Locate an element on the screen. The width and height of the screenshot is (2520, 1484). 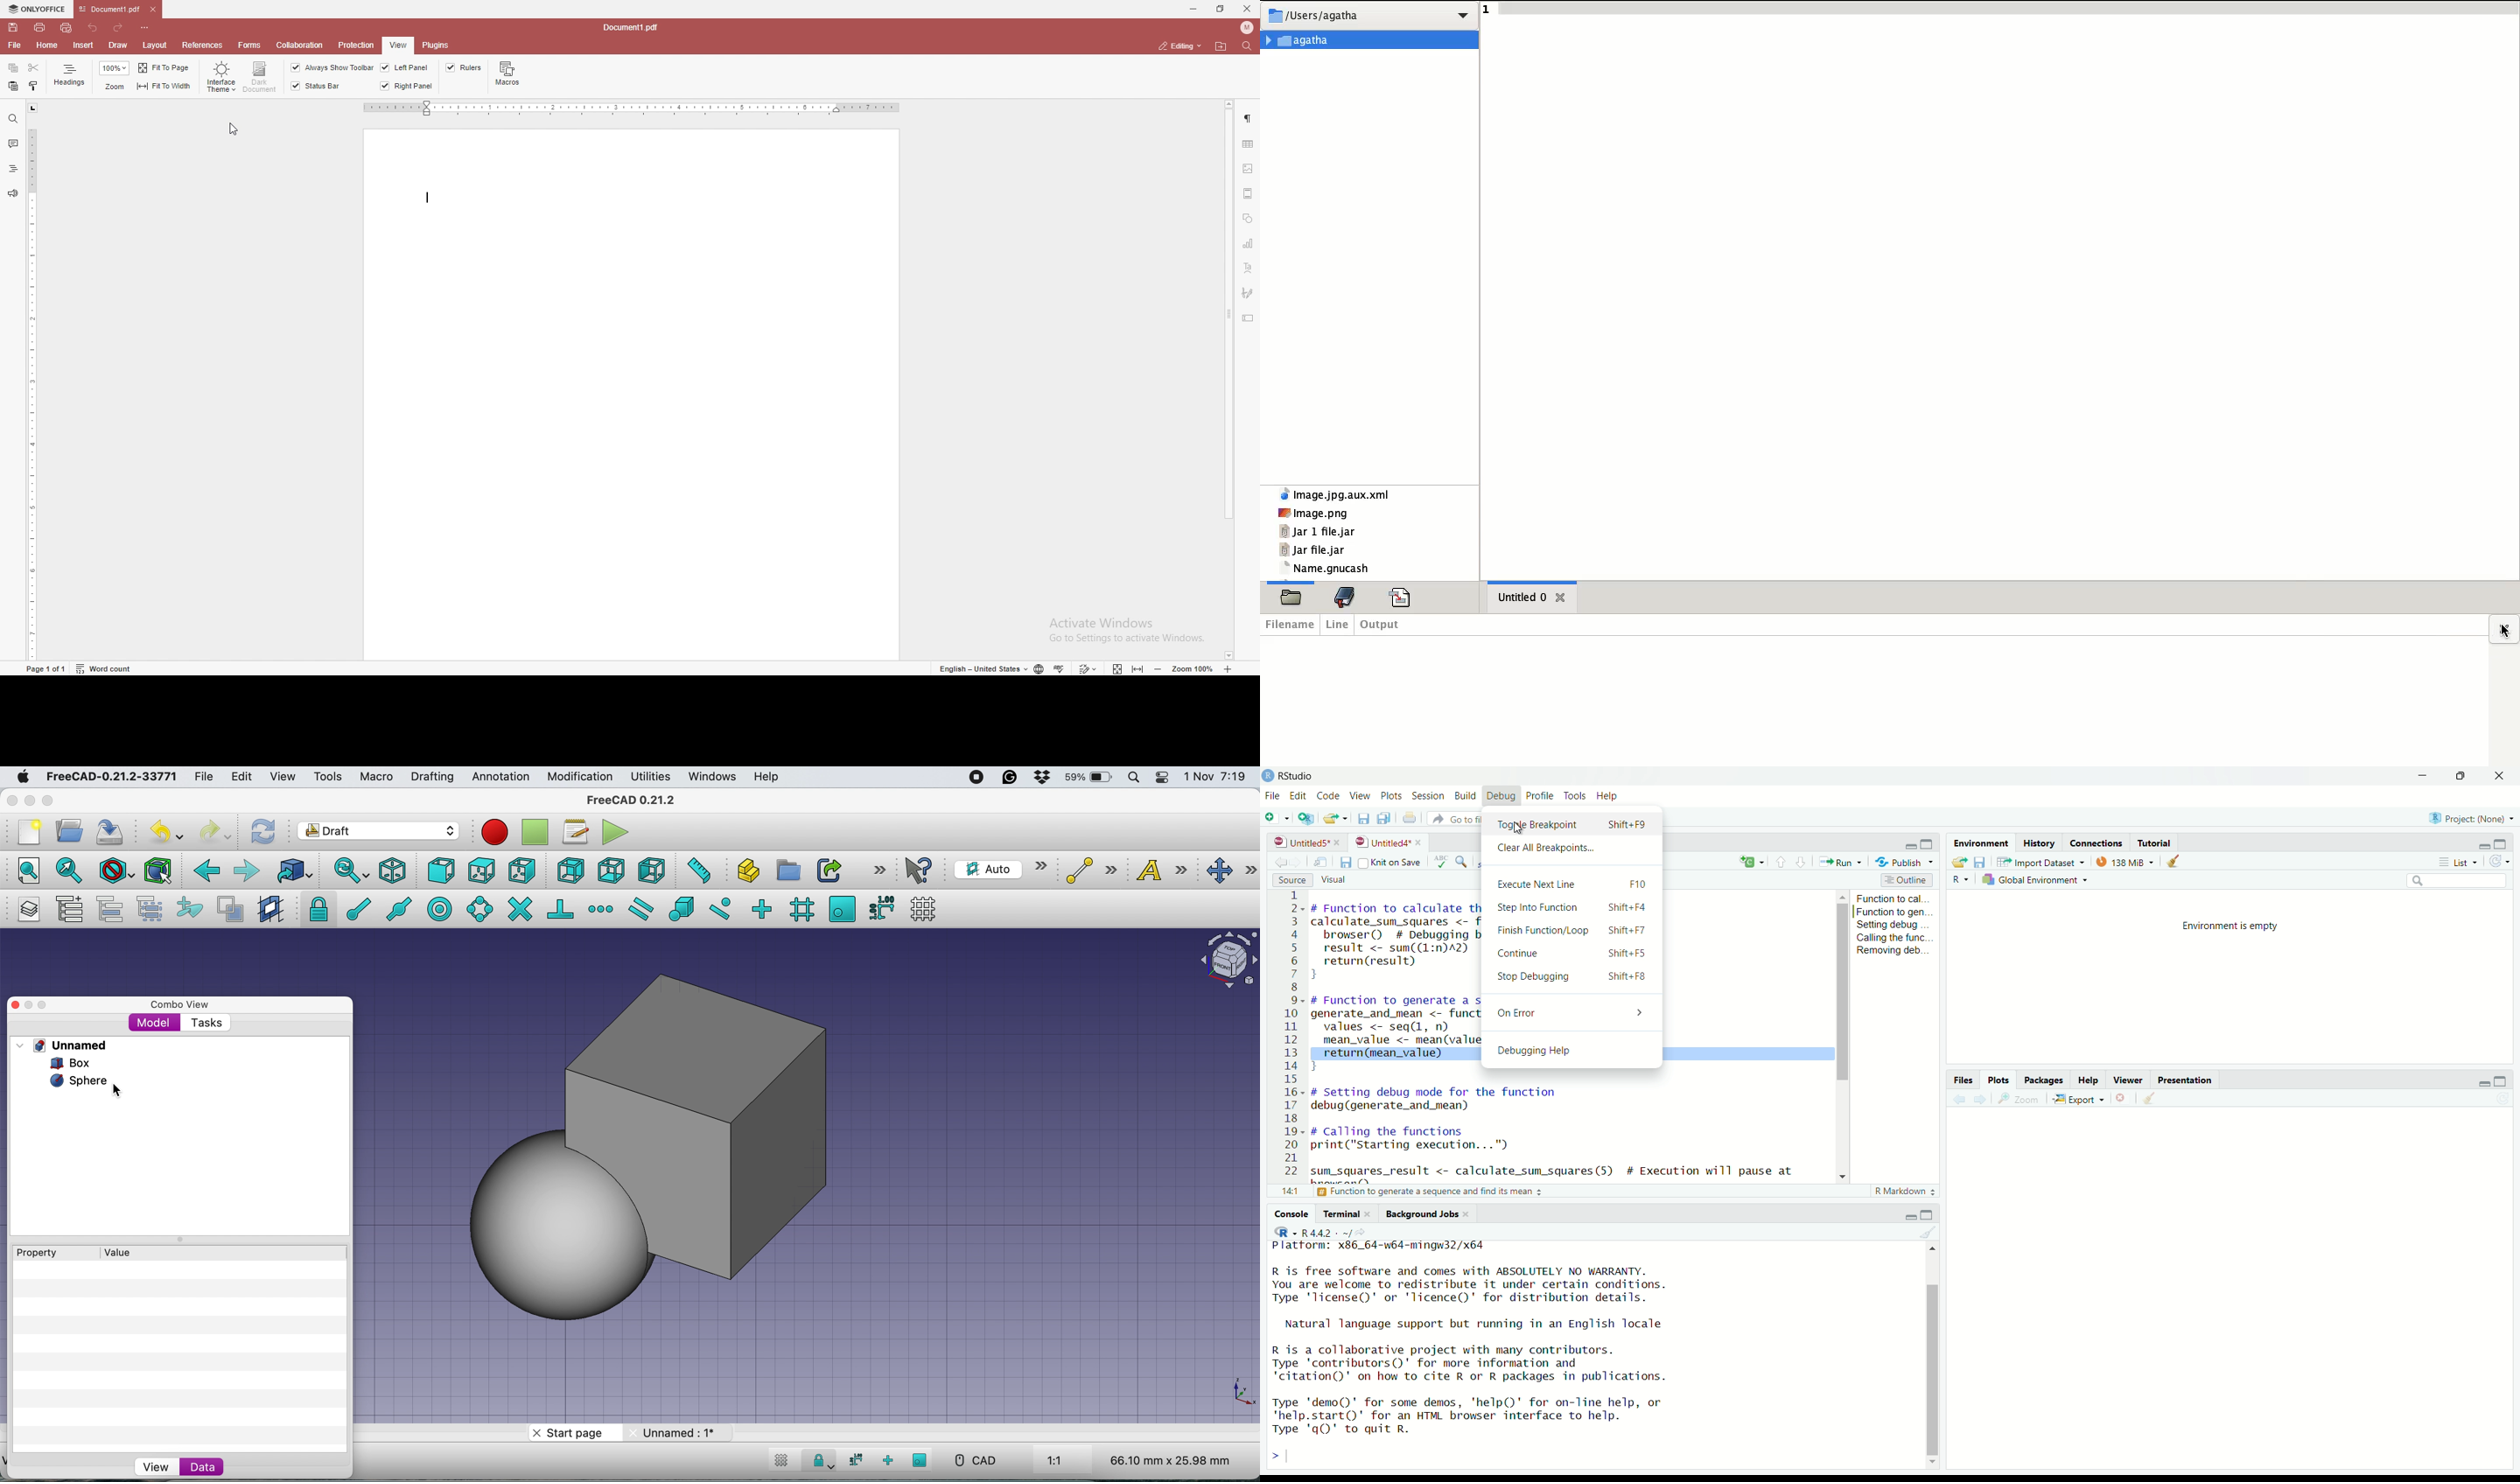
snap center is located at coordinates (438, 908).